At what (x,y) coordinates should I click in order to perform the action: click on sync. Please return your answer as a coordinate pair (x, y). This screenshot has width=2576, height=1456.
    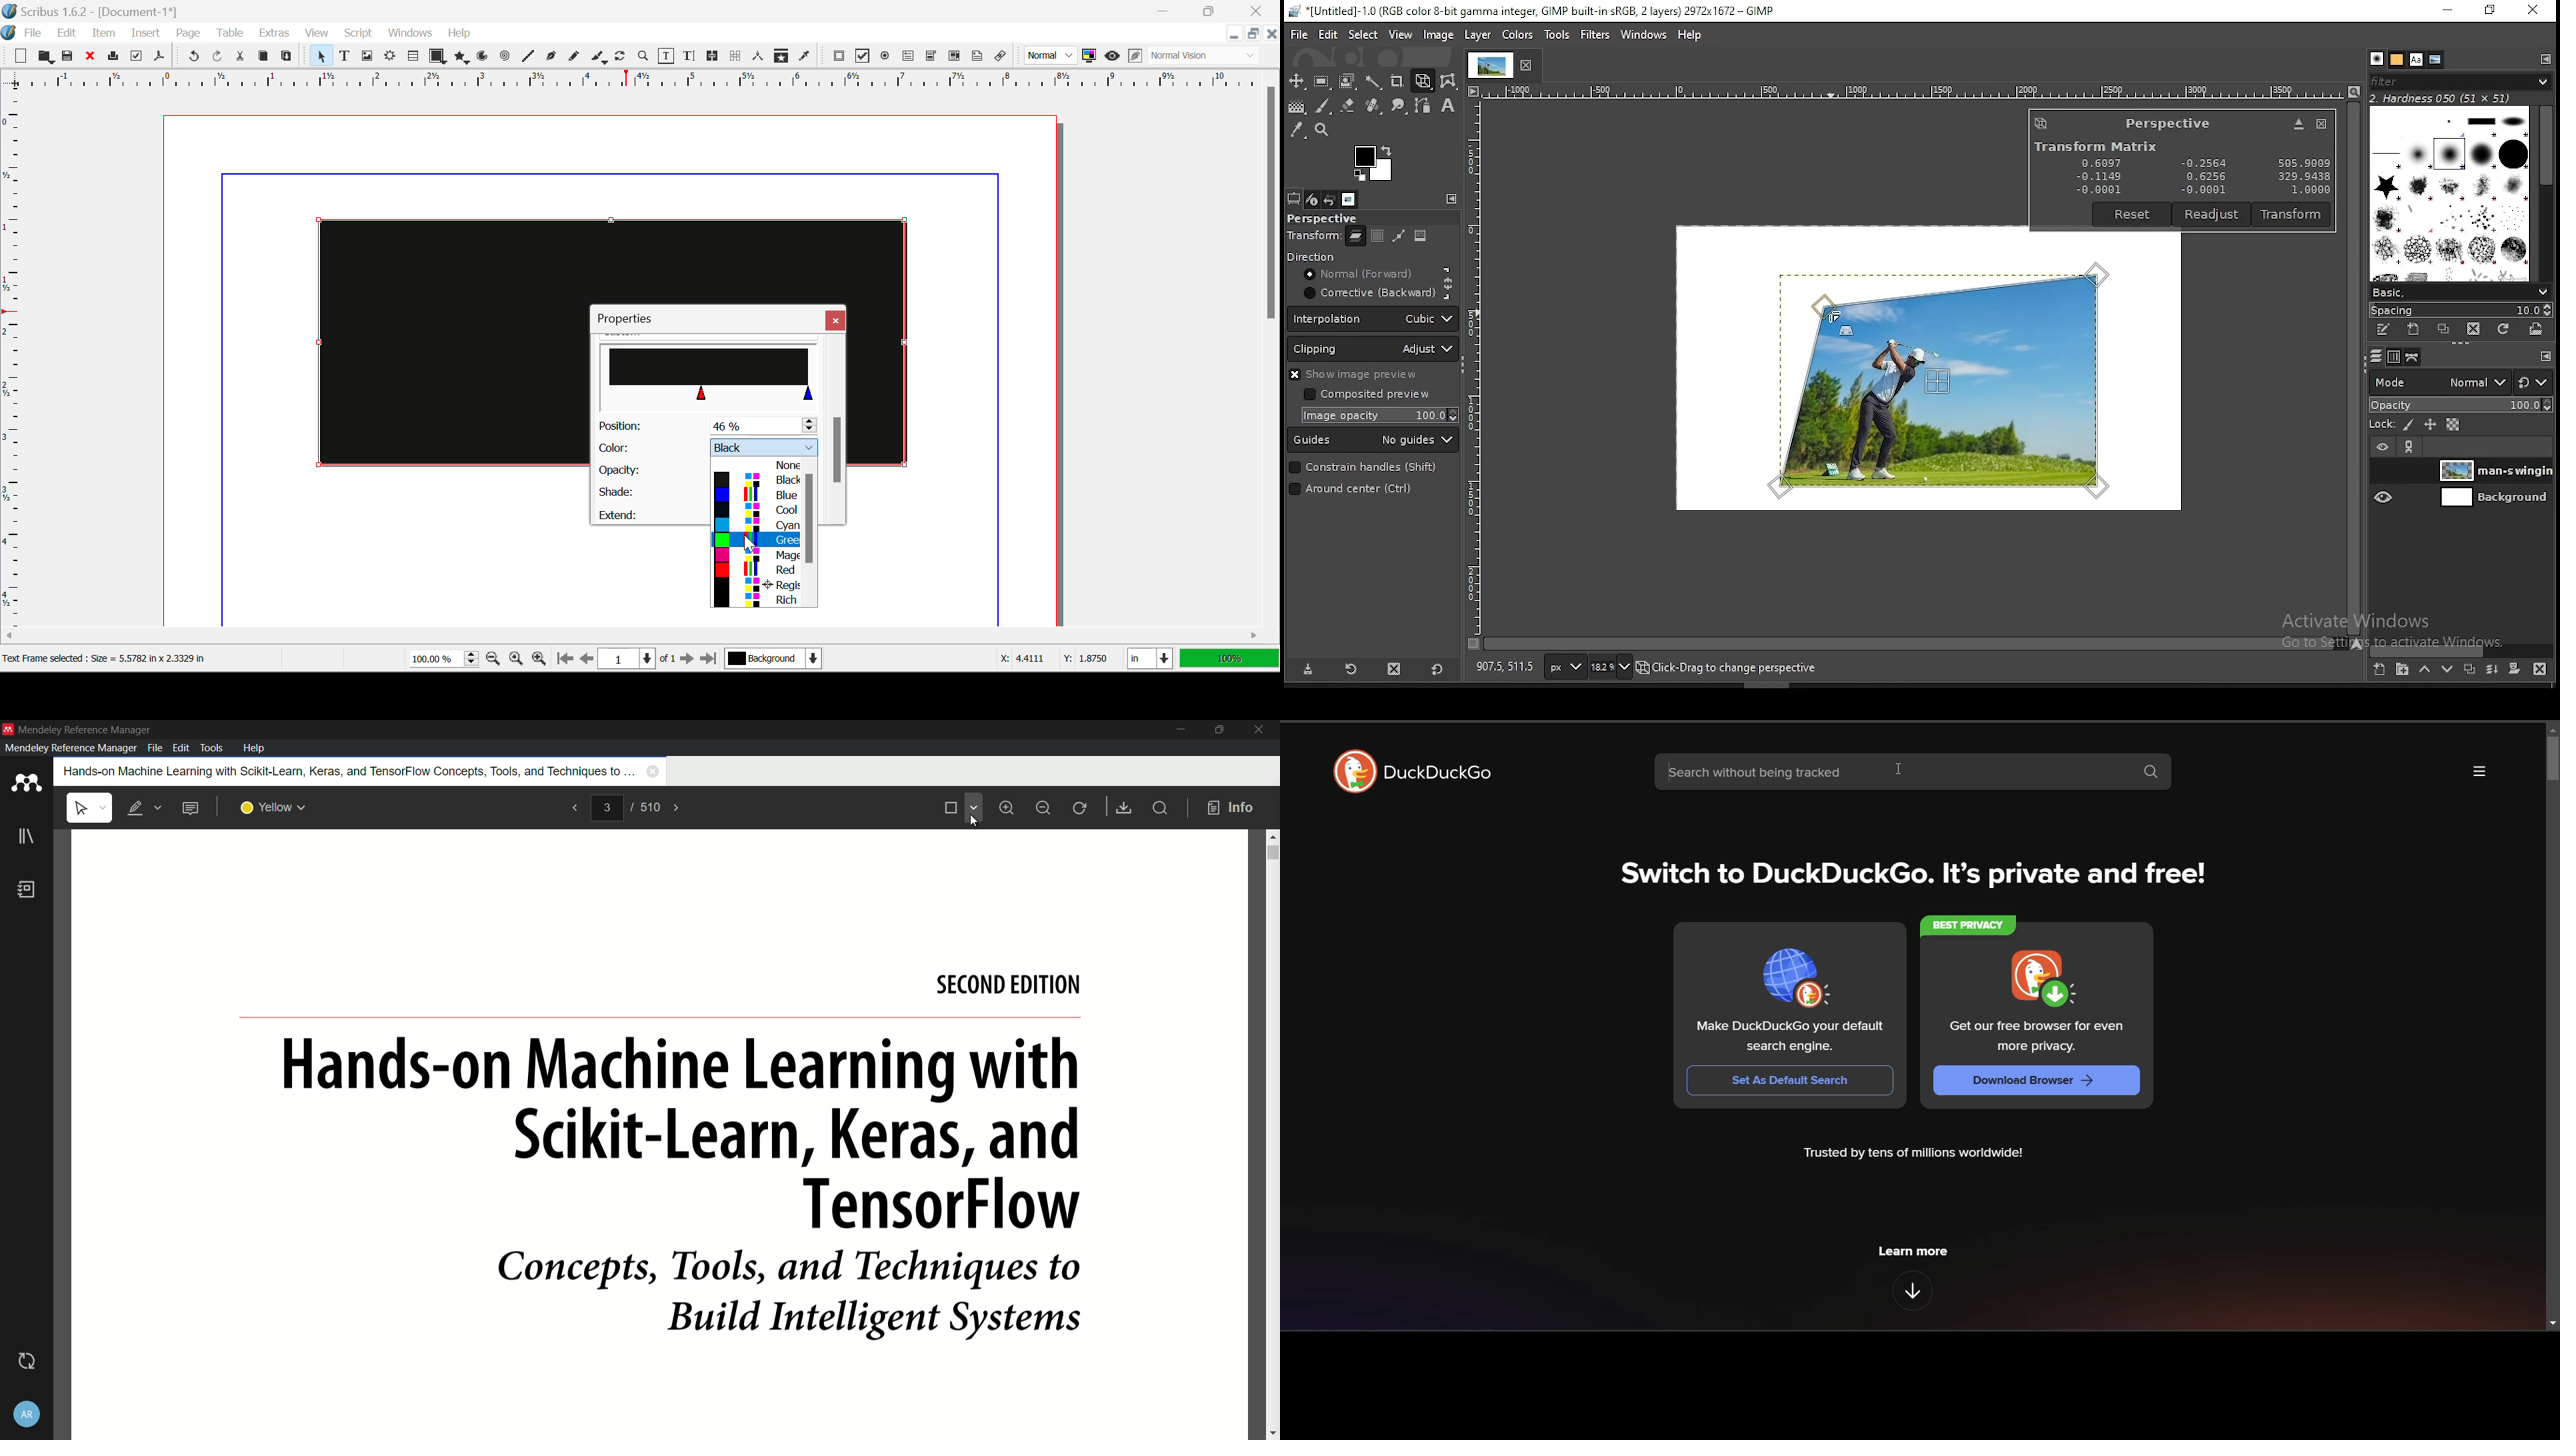
    Looking at the image, I should click on (30, 1360).